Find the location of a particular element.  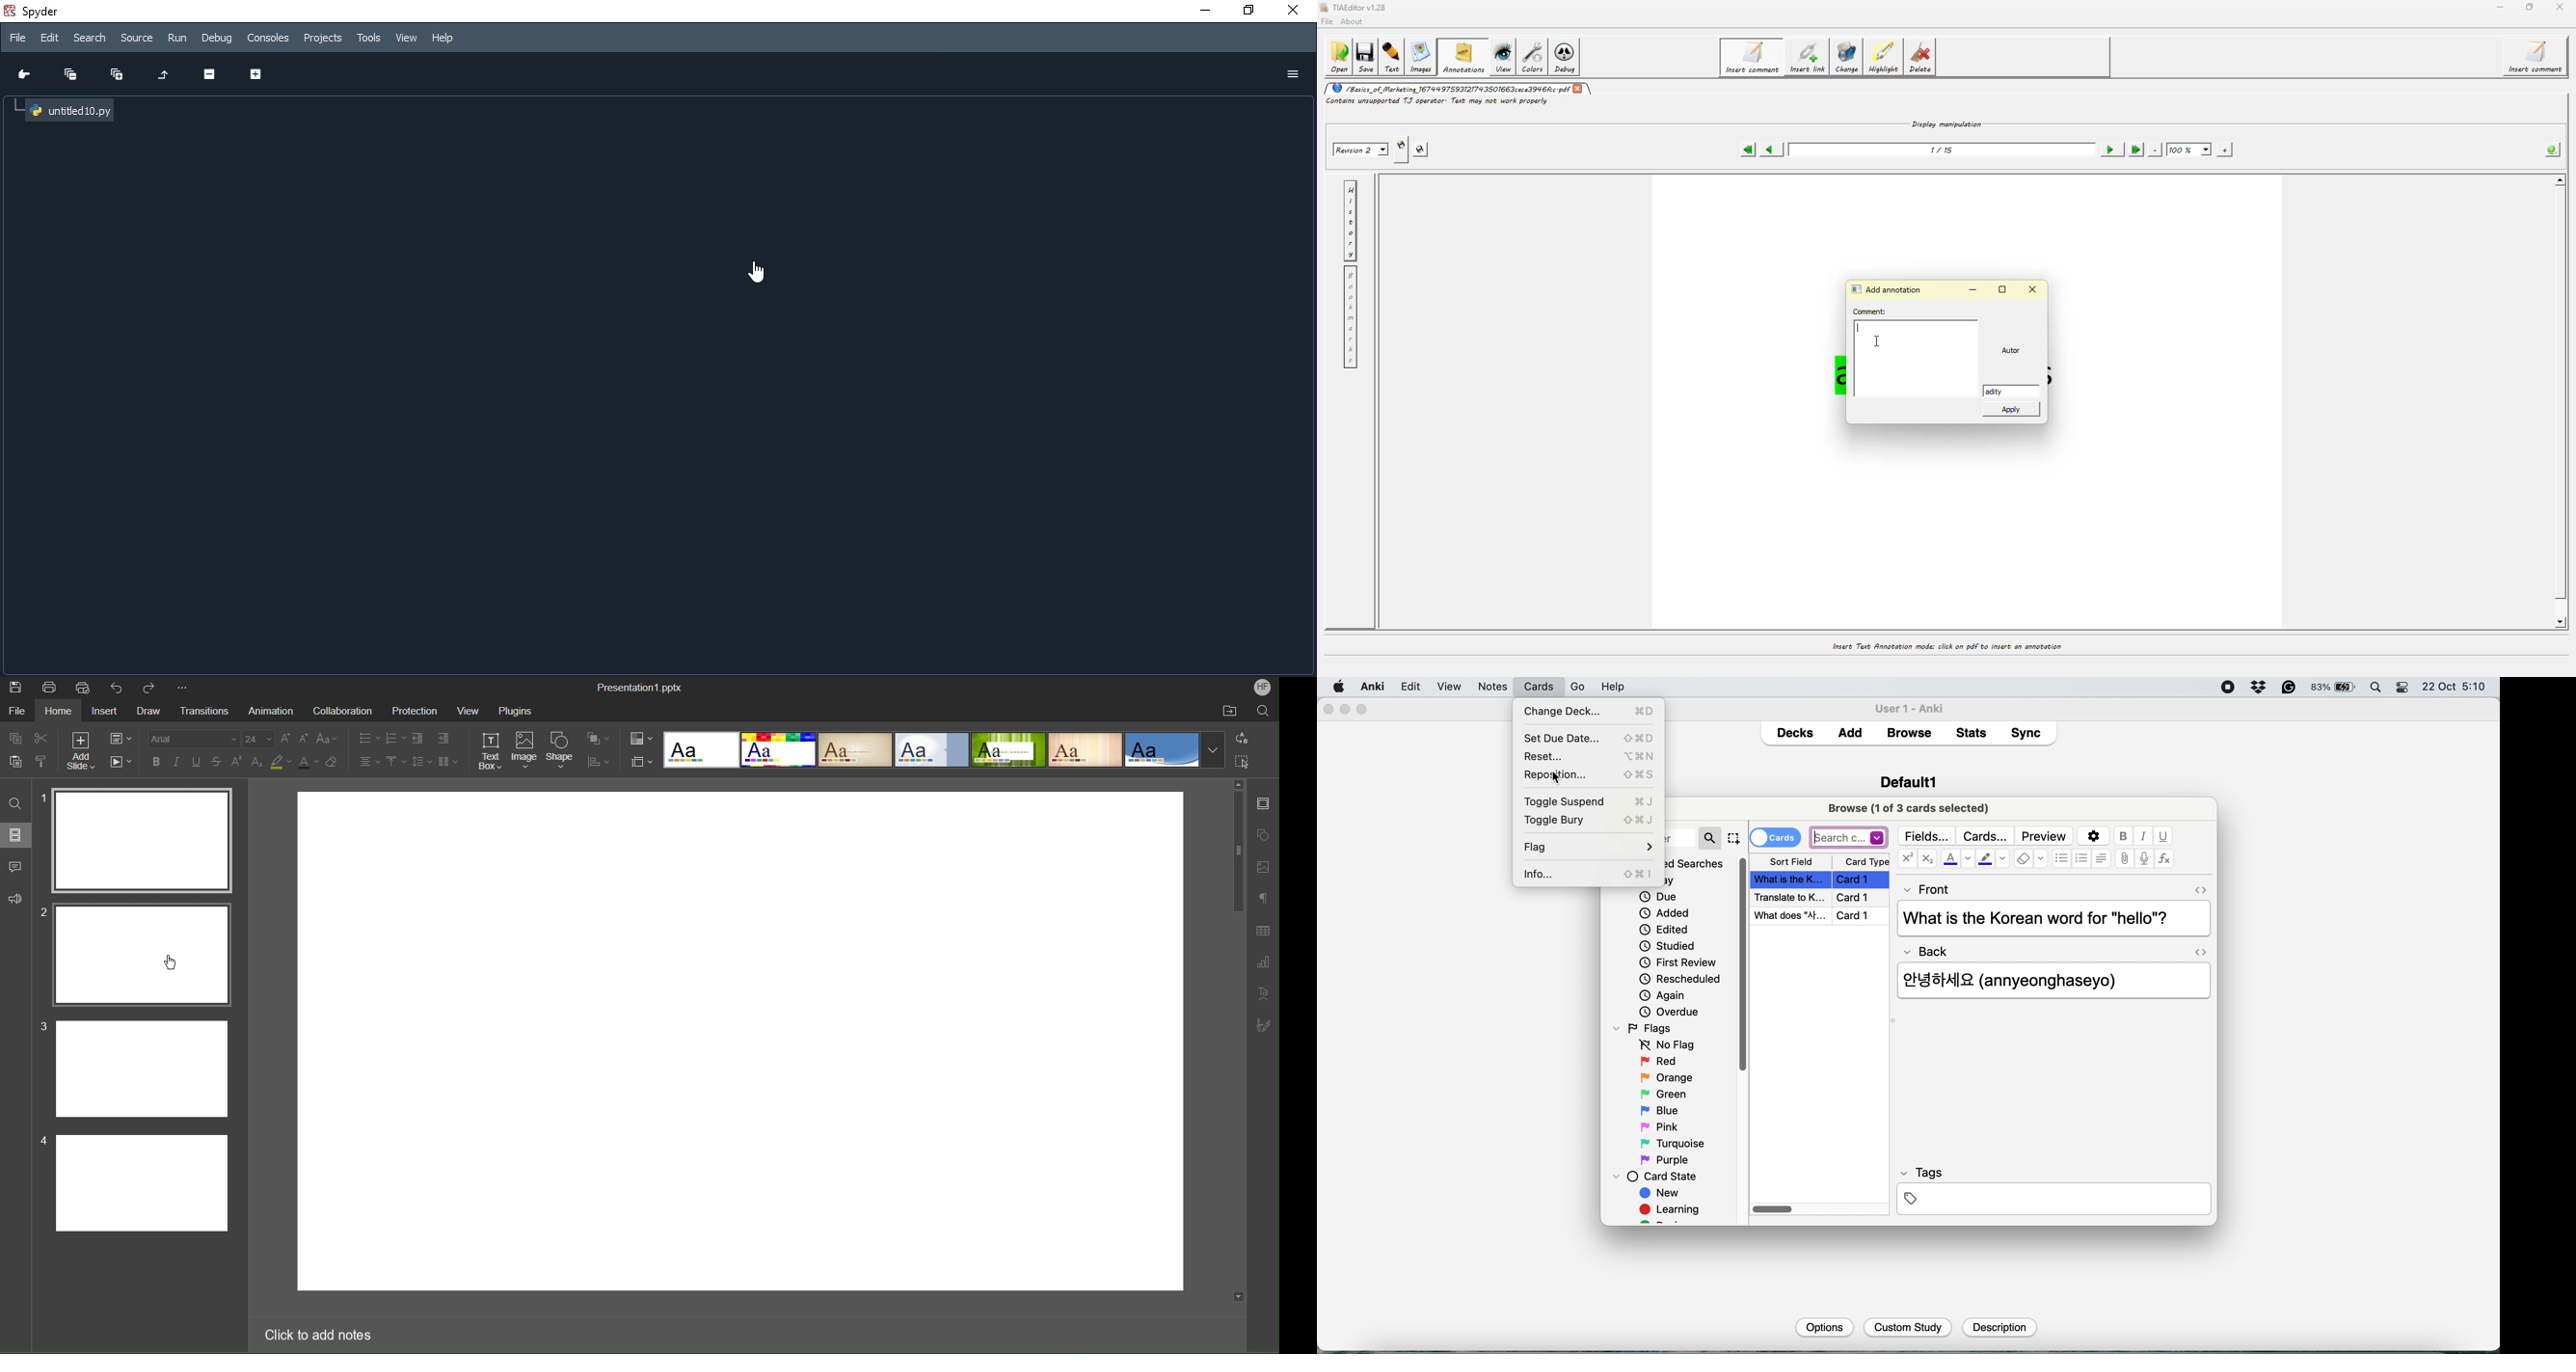

Undo is located at coordinates (117, 688).